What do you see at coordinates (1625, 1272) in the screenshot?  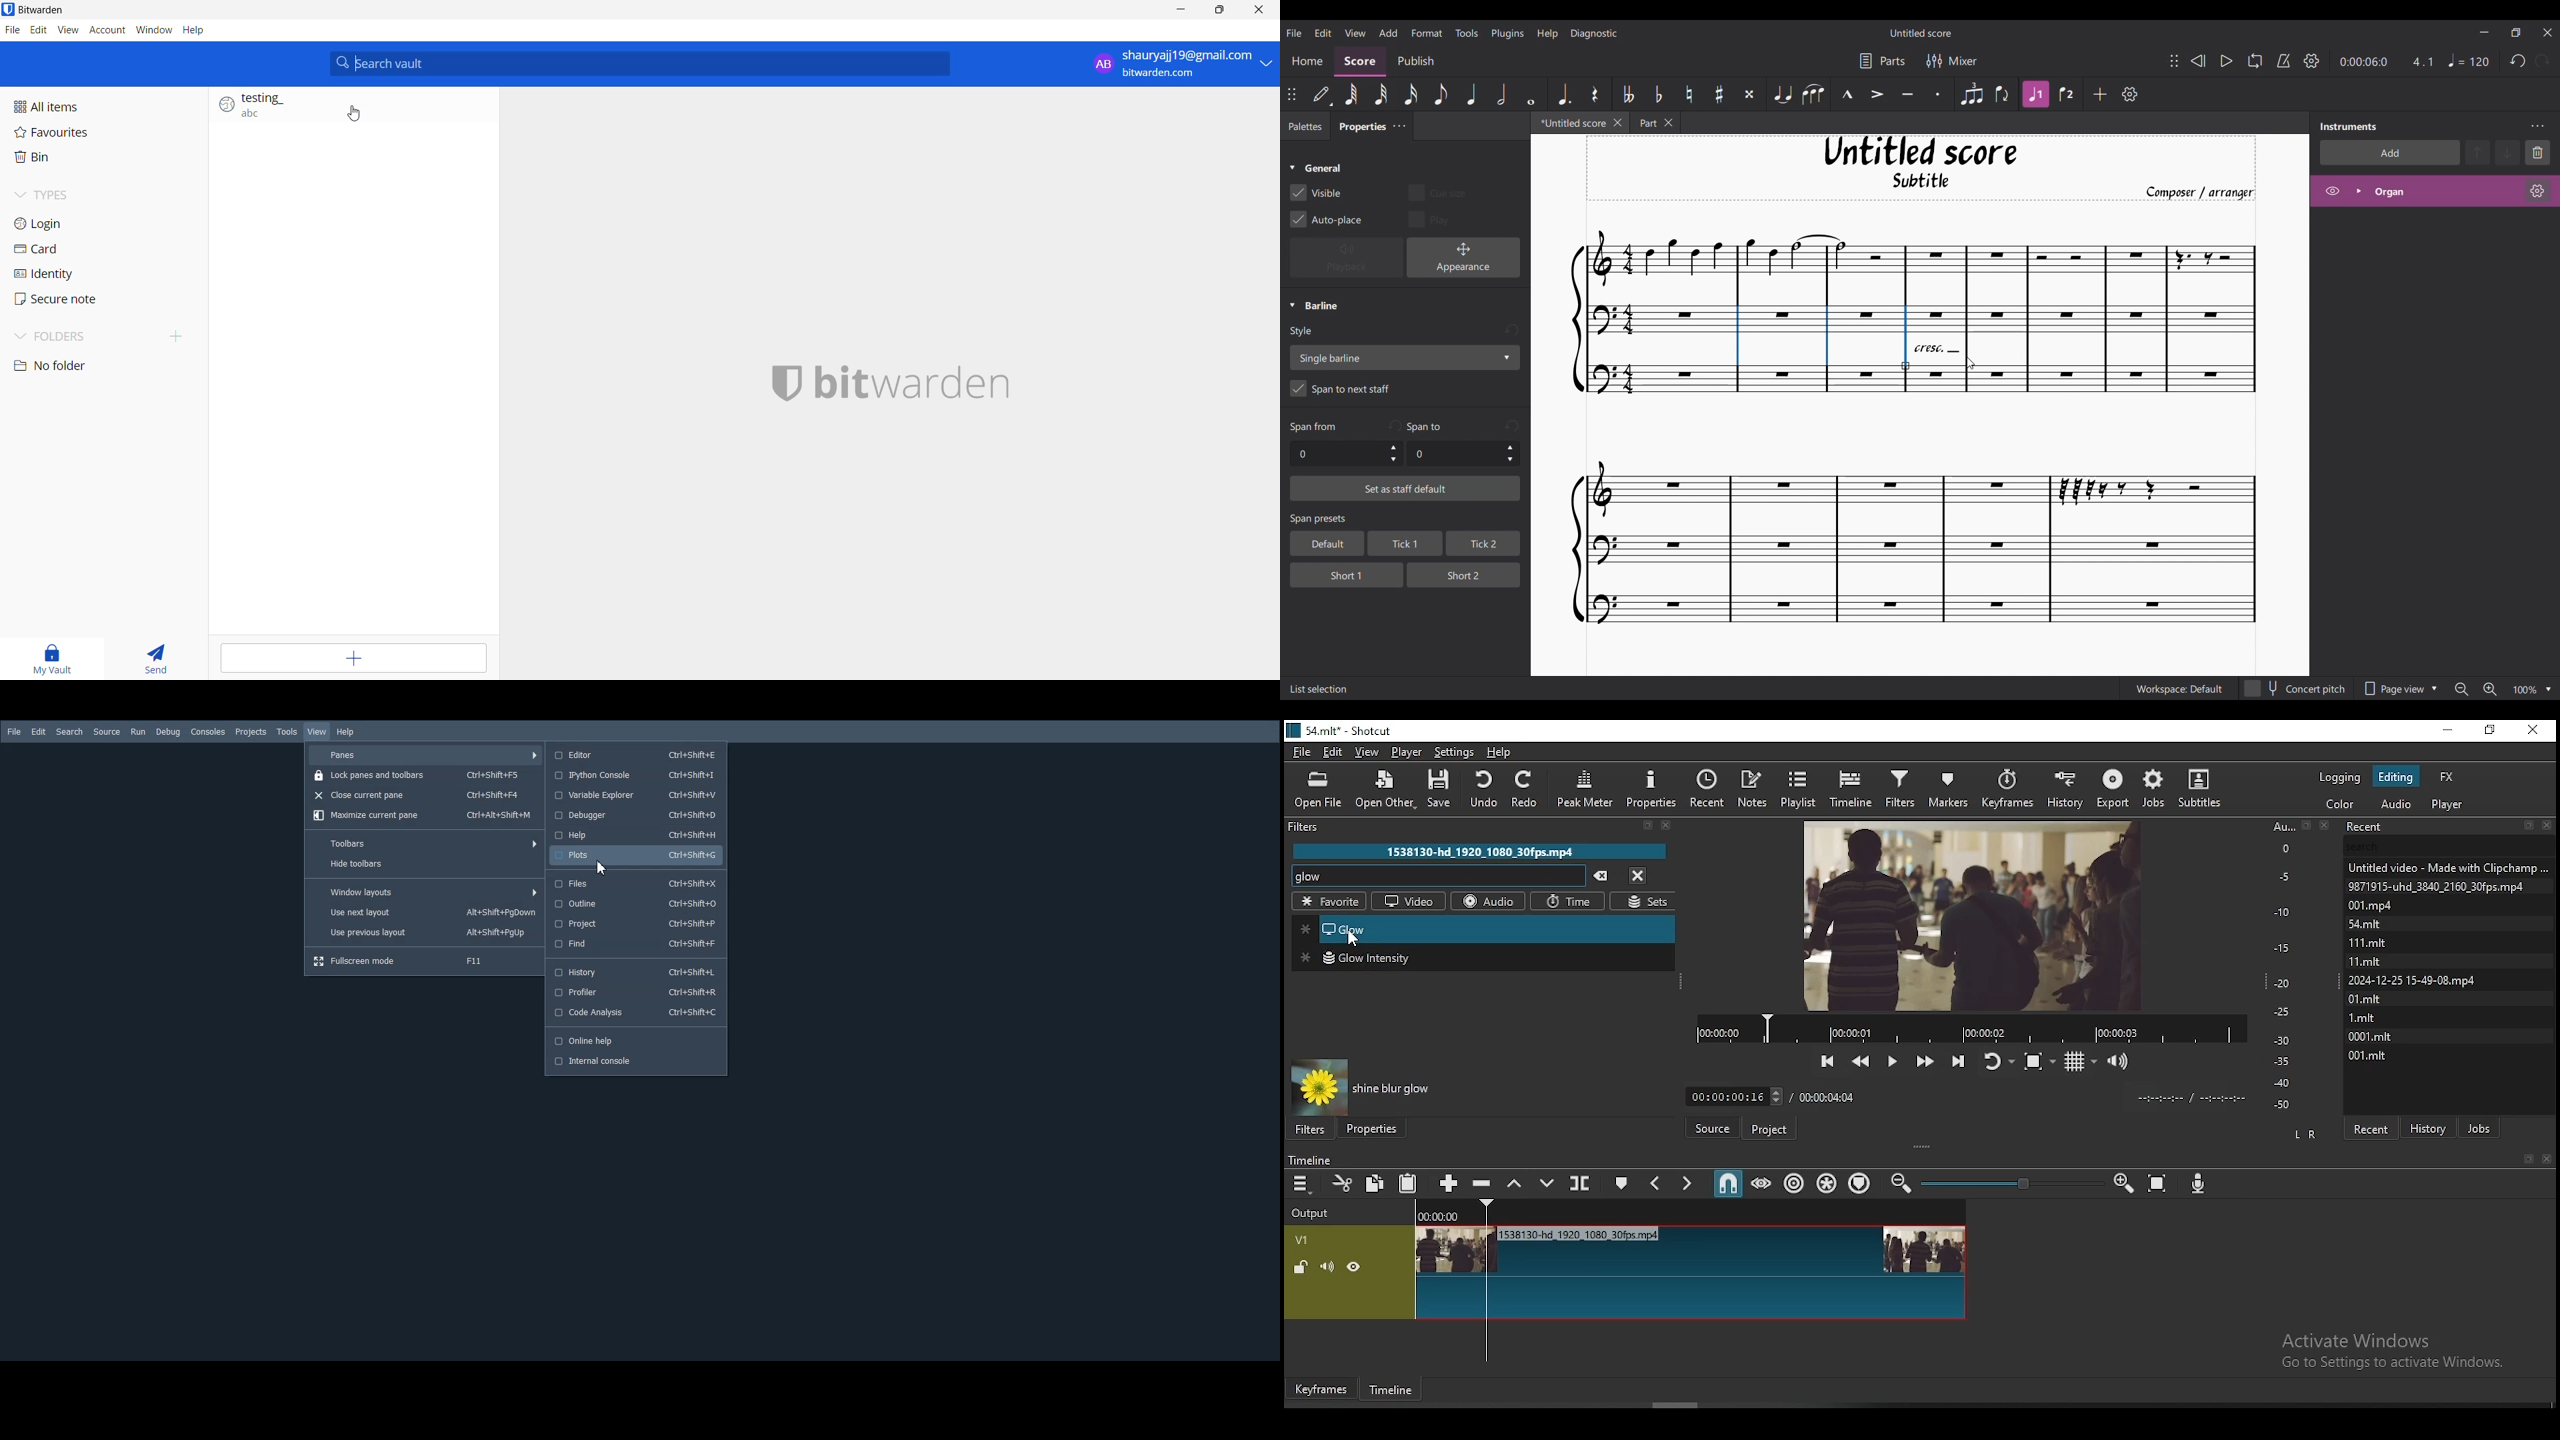 I see `video track` at bounding box center [1625, 1272].